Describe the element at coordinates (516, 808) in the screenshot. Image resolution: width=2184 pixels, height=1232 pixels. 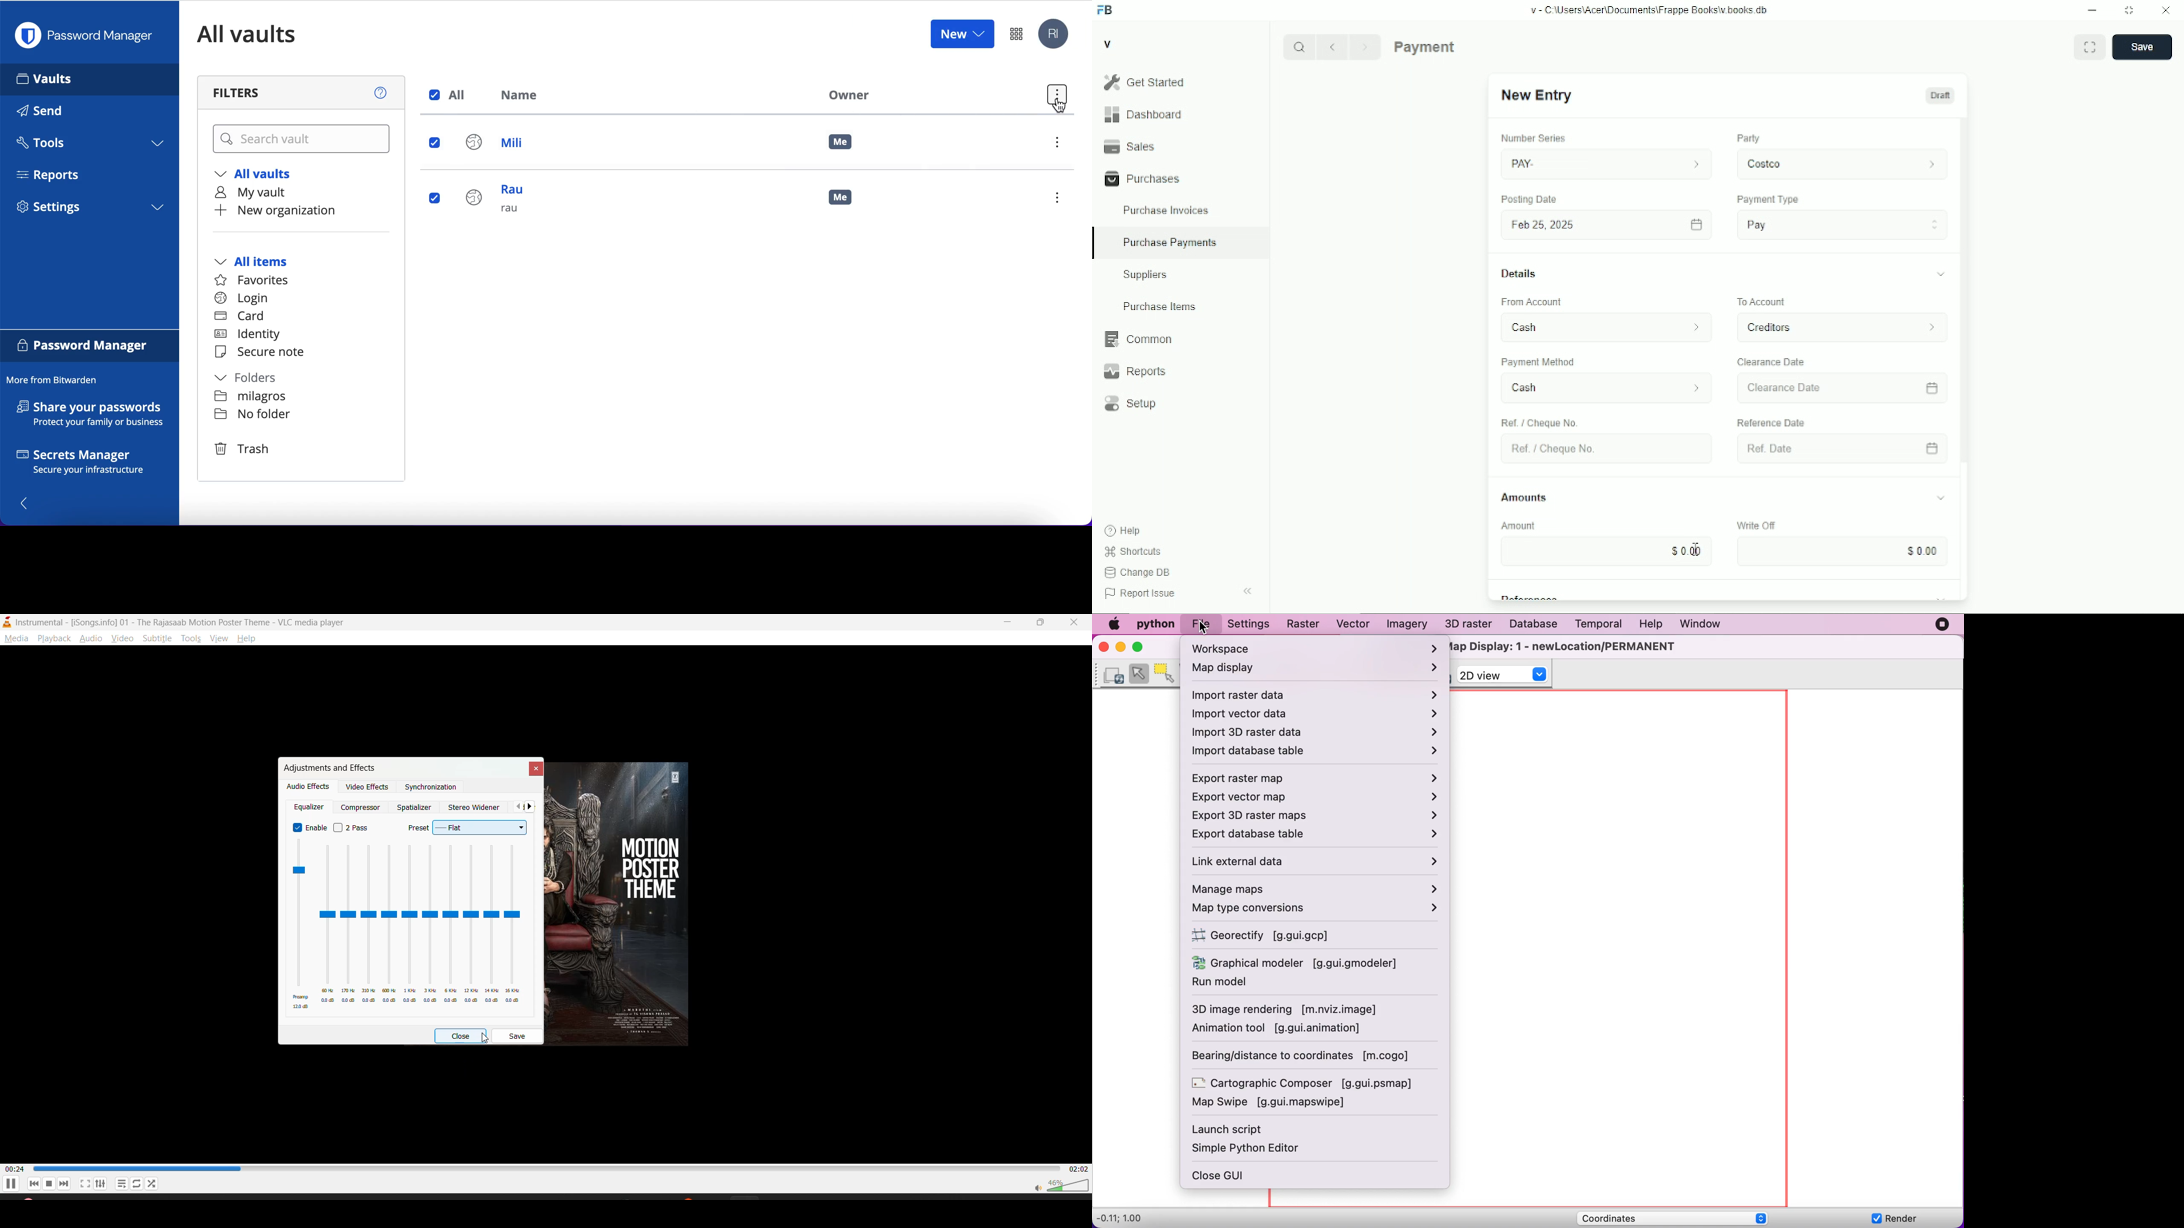
I see `previous` at that location.